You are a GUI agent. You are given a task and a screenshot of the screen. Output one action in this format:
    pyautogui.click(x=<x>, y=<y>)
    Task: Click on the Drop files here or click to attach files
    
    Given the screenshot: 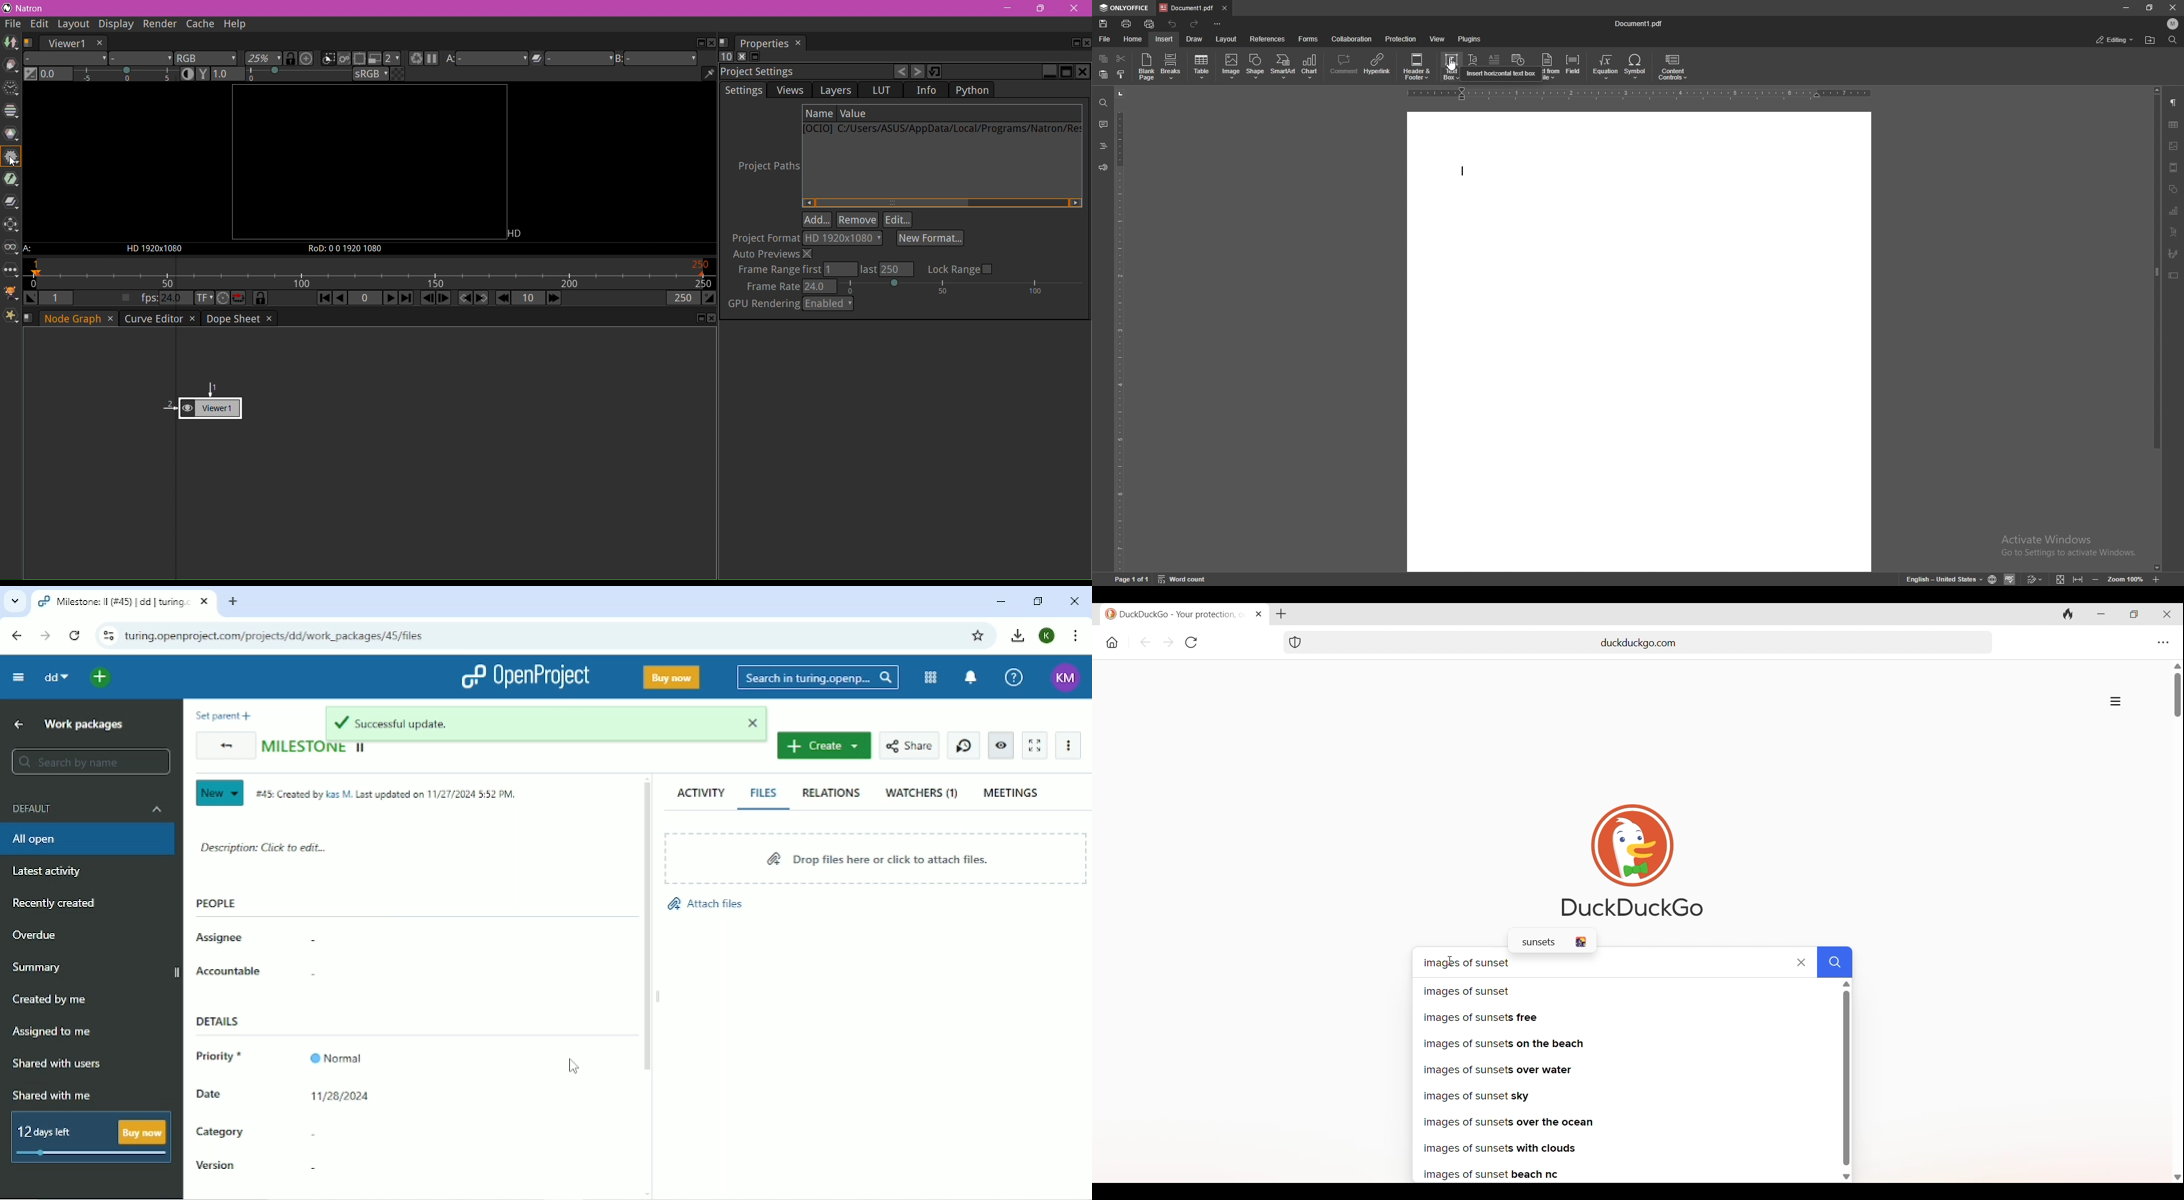 What is the action you would take?
    pyautogui.click(x=873, y=857)
    